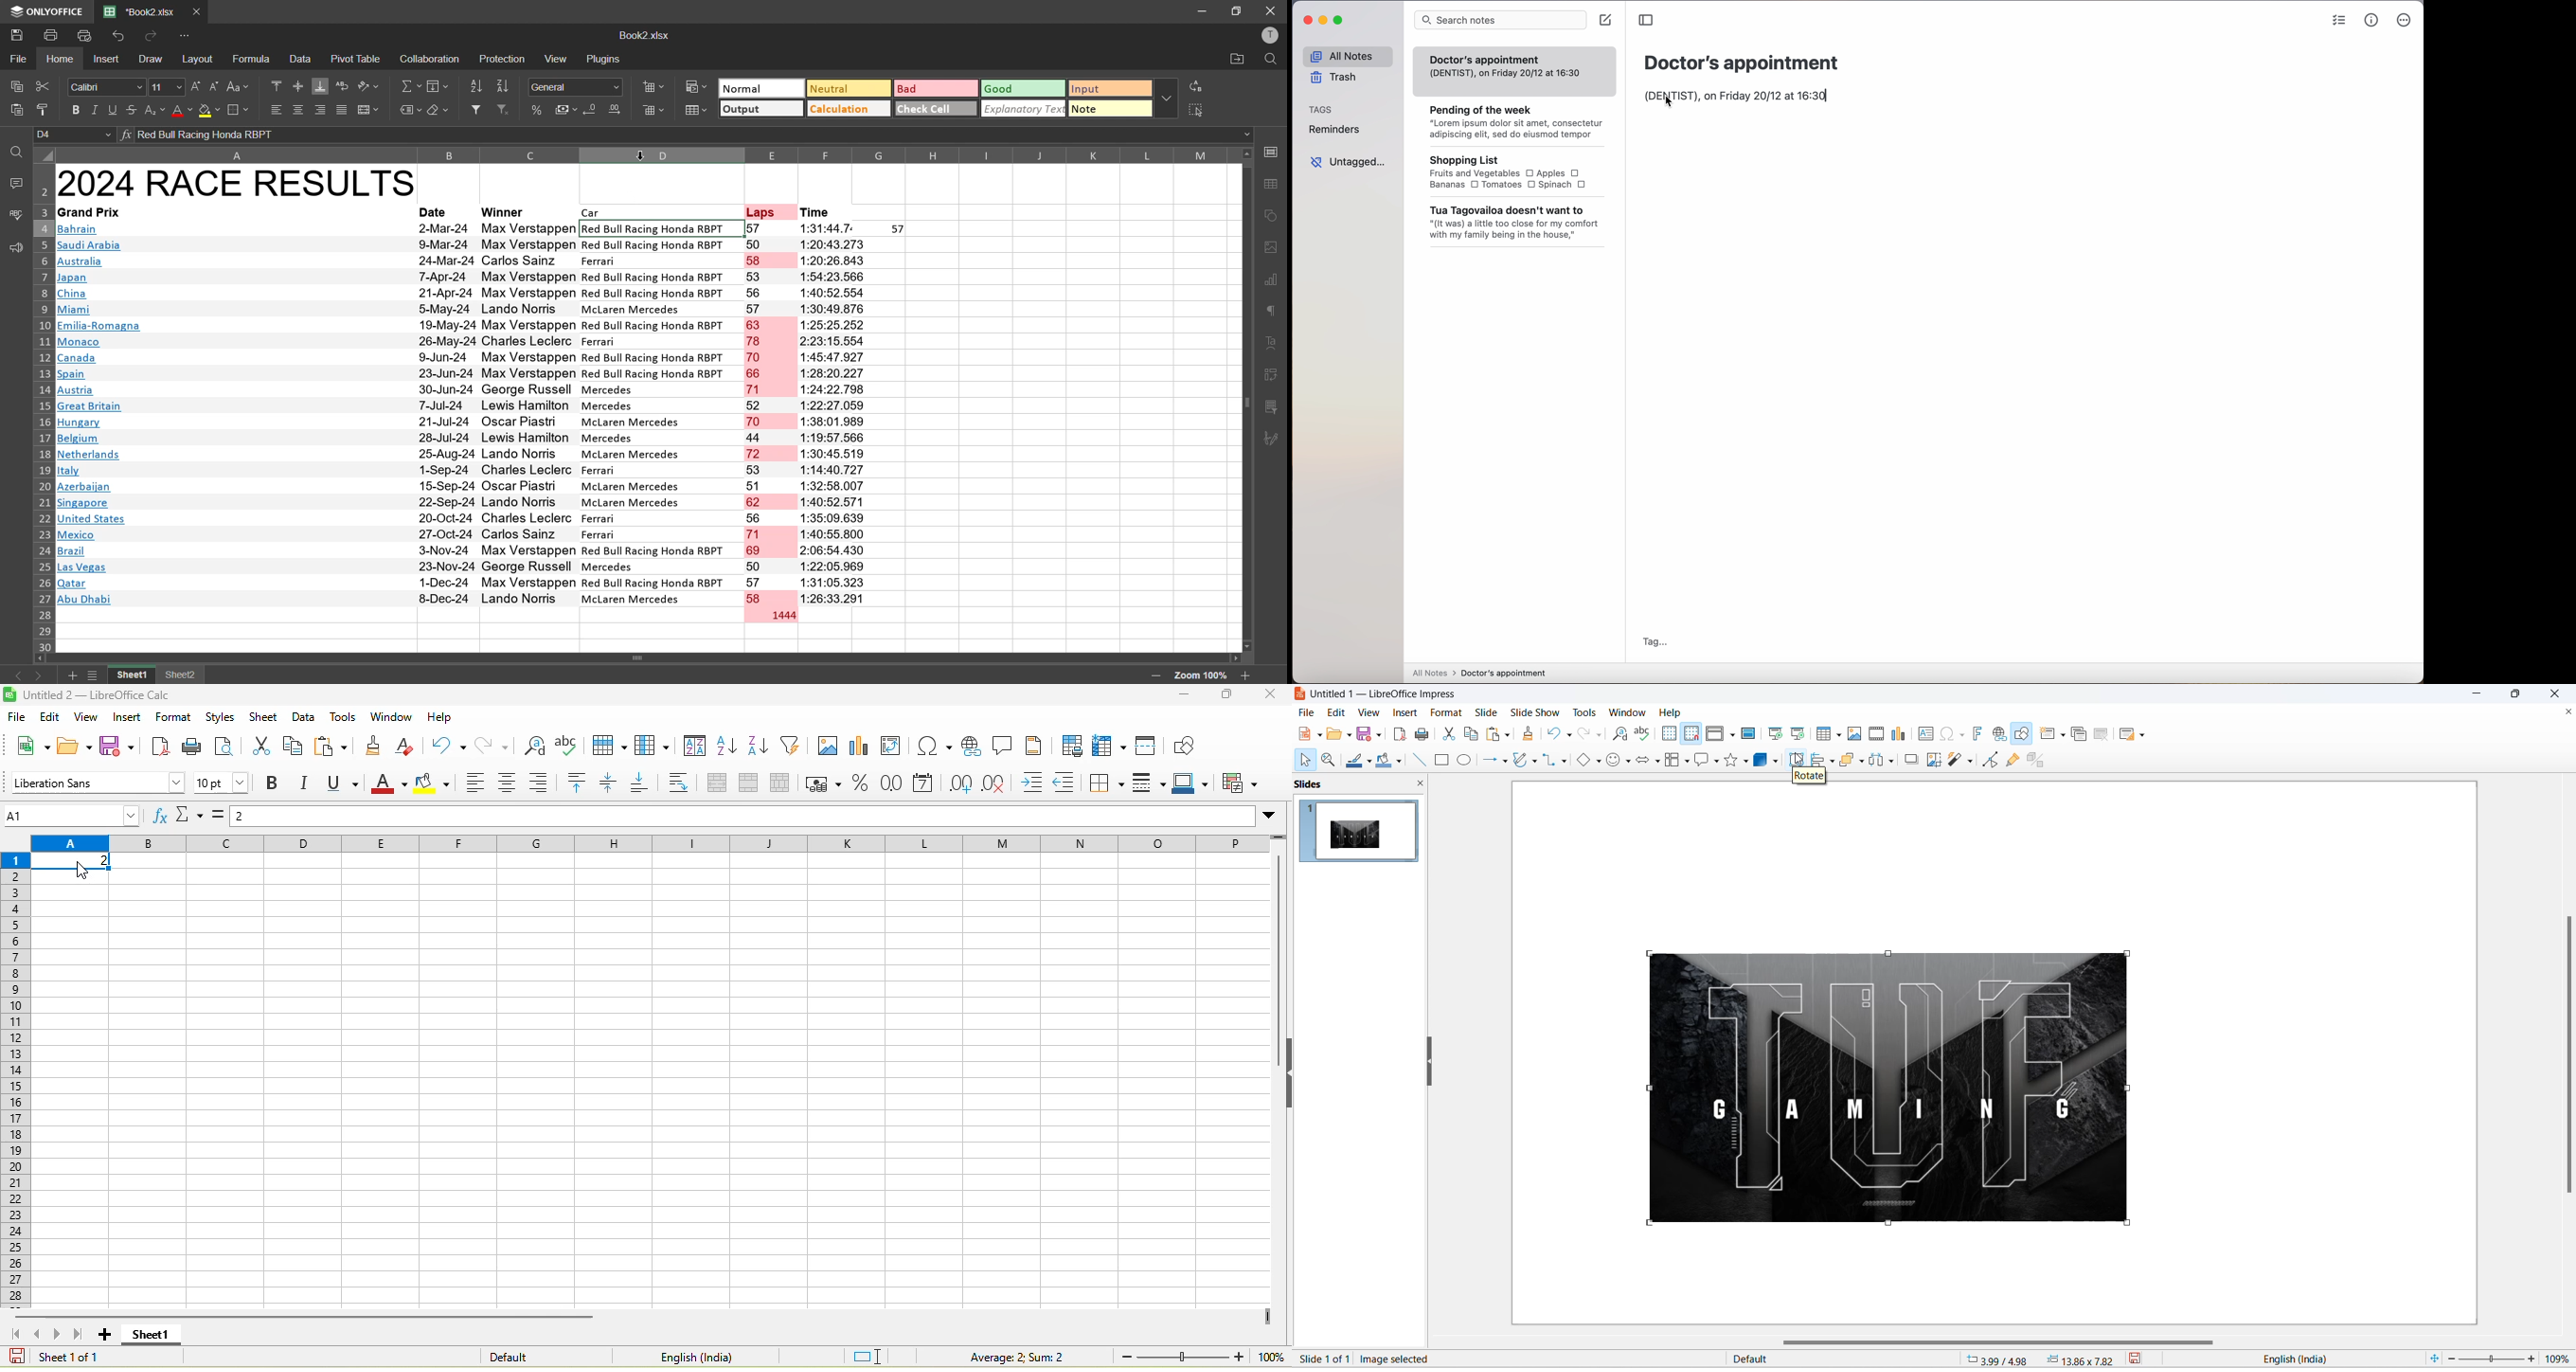 The width and height of the screenshot is (2576, 1372). Describe the element at coordinates (1399, 732) in the screenshot. I see `export as pdf` at that location.